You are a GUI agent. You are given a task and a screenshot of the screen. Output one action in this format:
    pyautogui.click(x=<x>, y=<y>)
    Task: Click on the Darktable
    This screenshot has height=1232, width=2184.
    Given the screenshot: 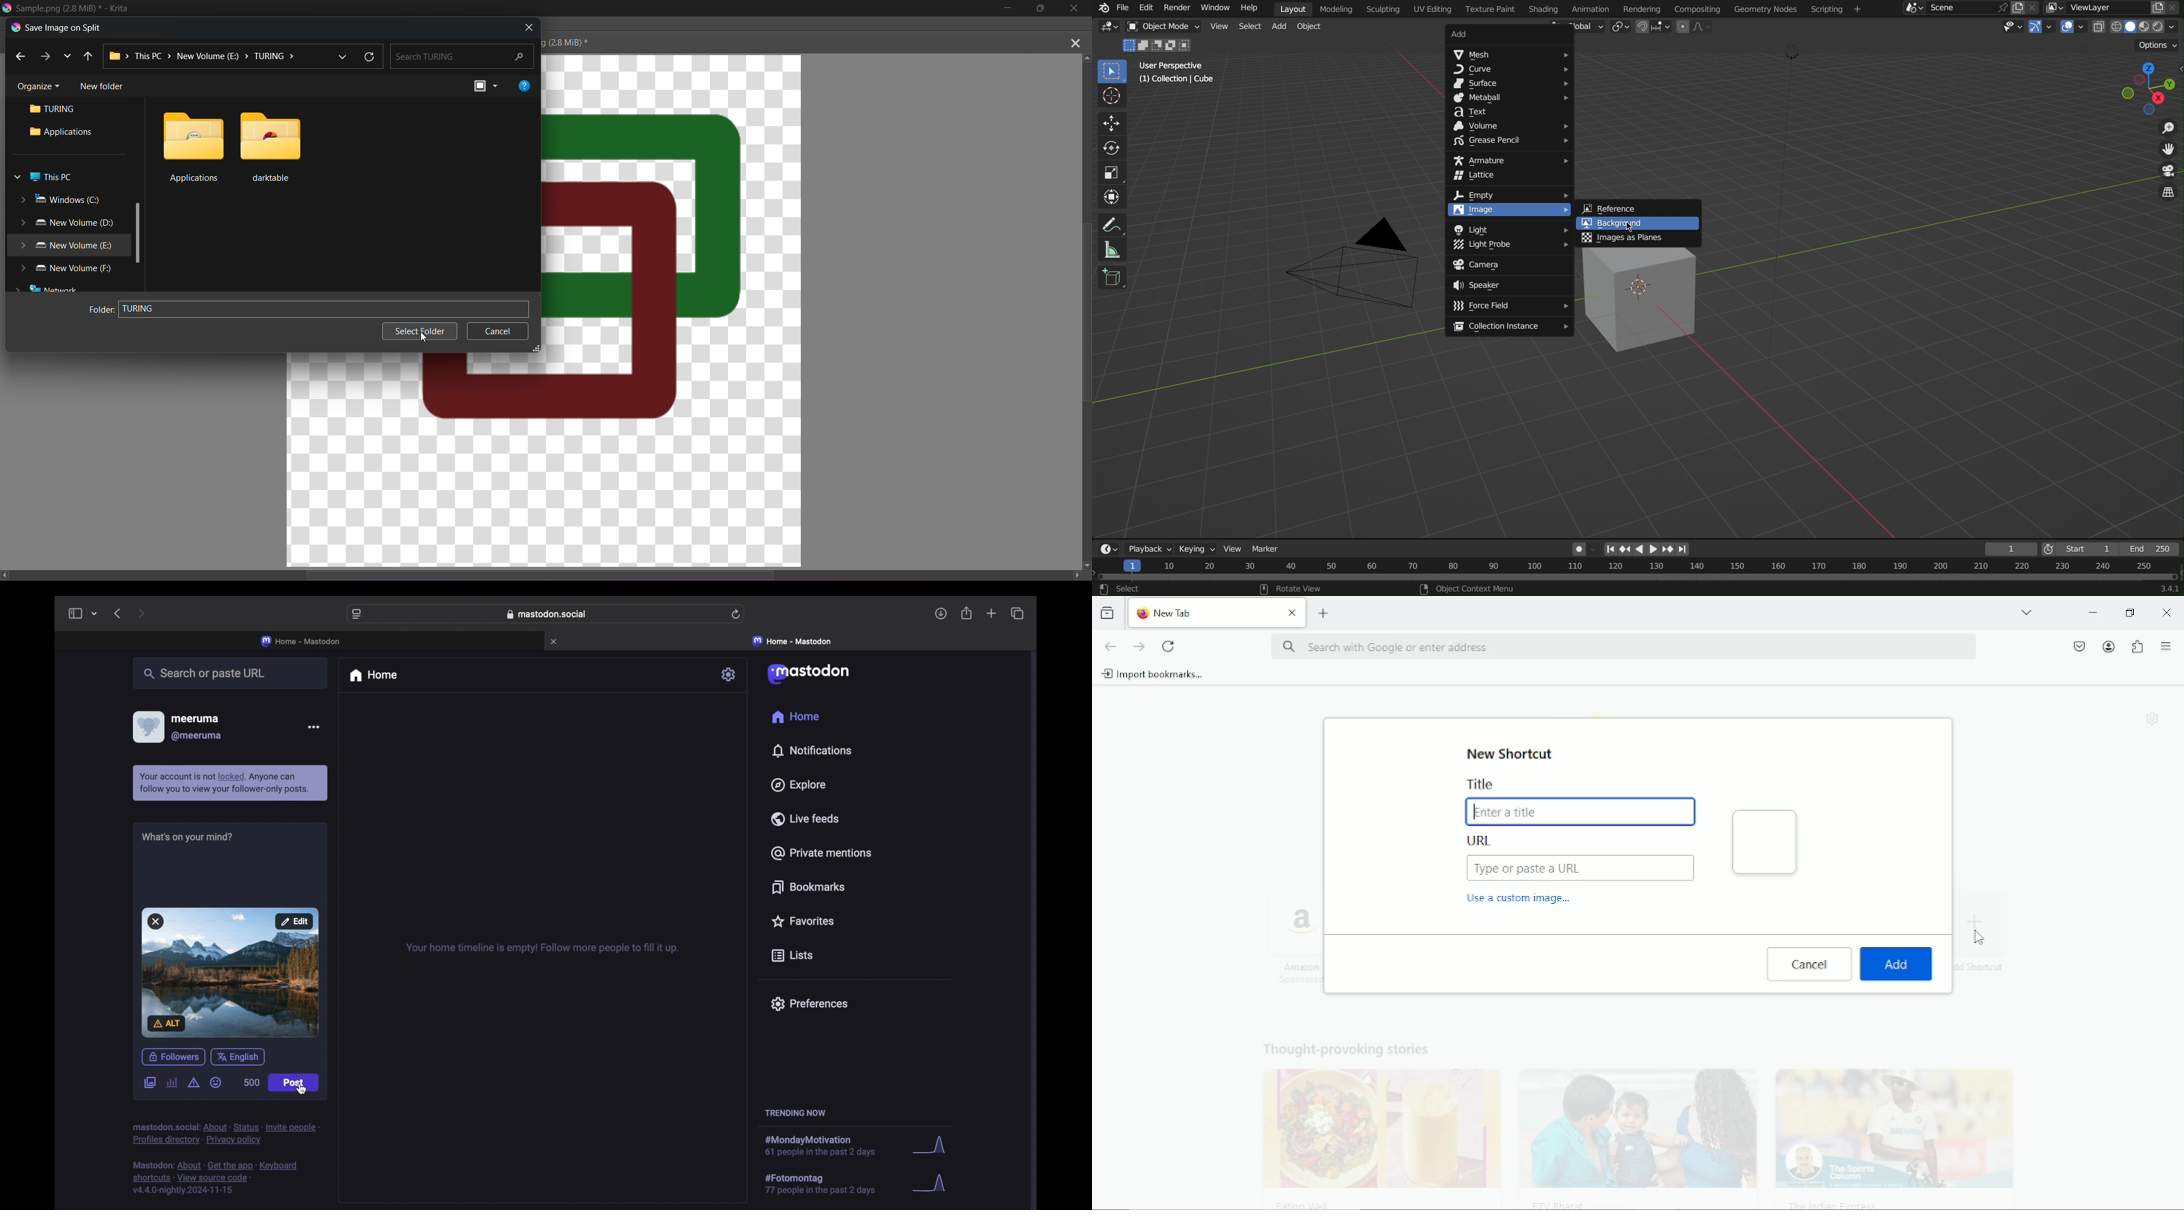 What is the action you would take?
    pyautogui.click(x=270, y=146)
    